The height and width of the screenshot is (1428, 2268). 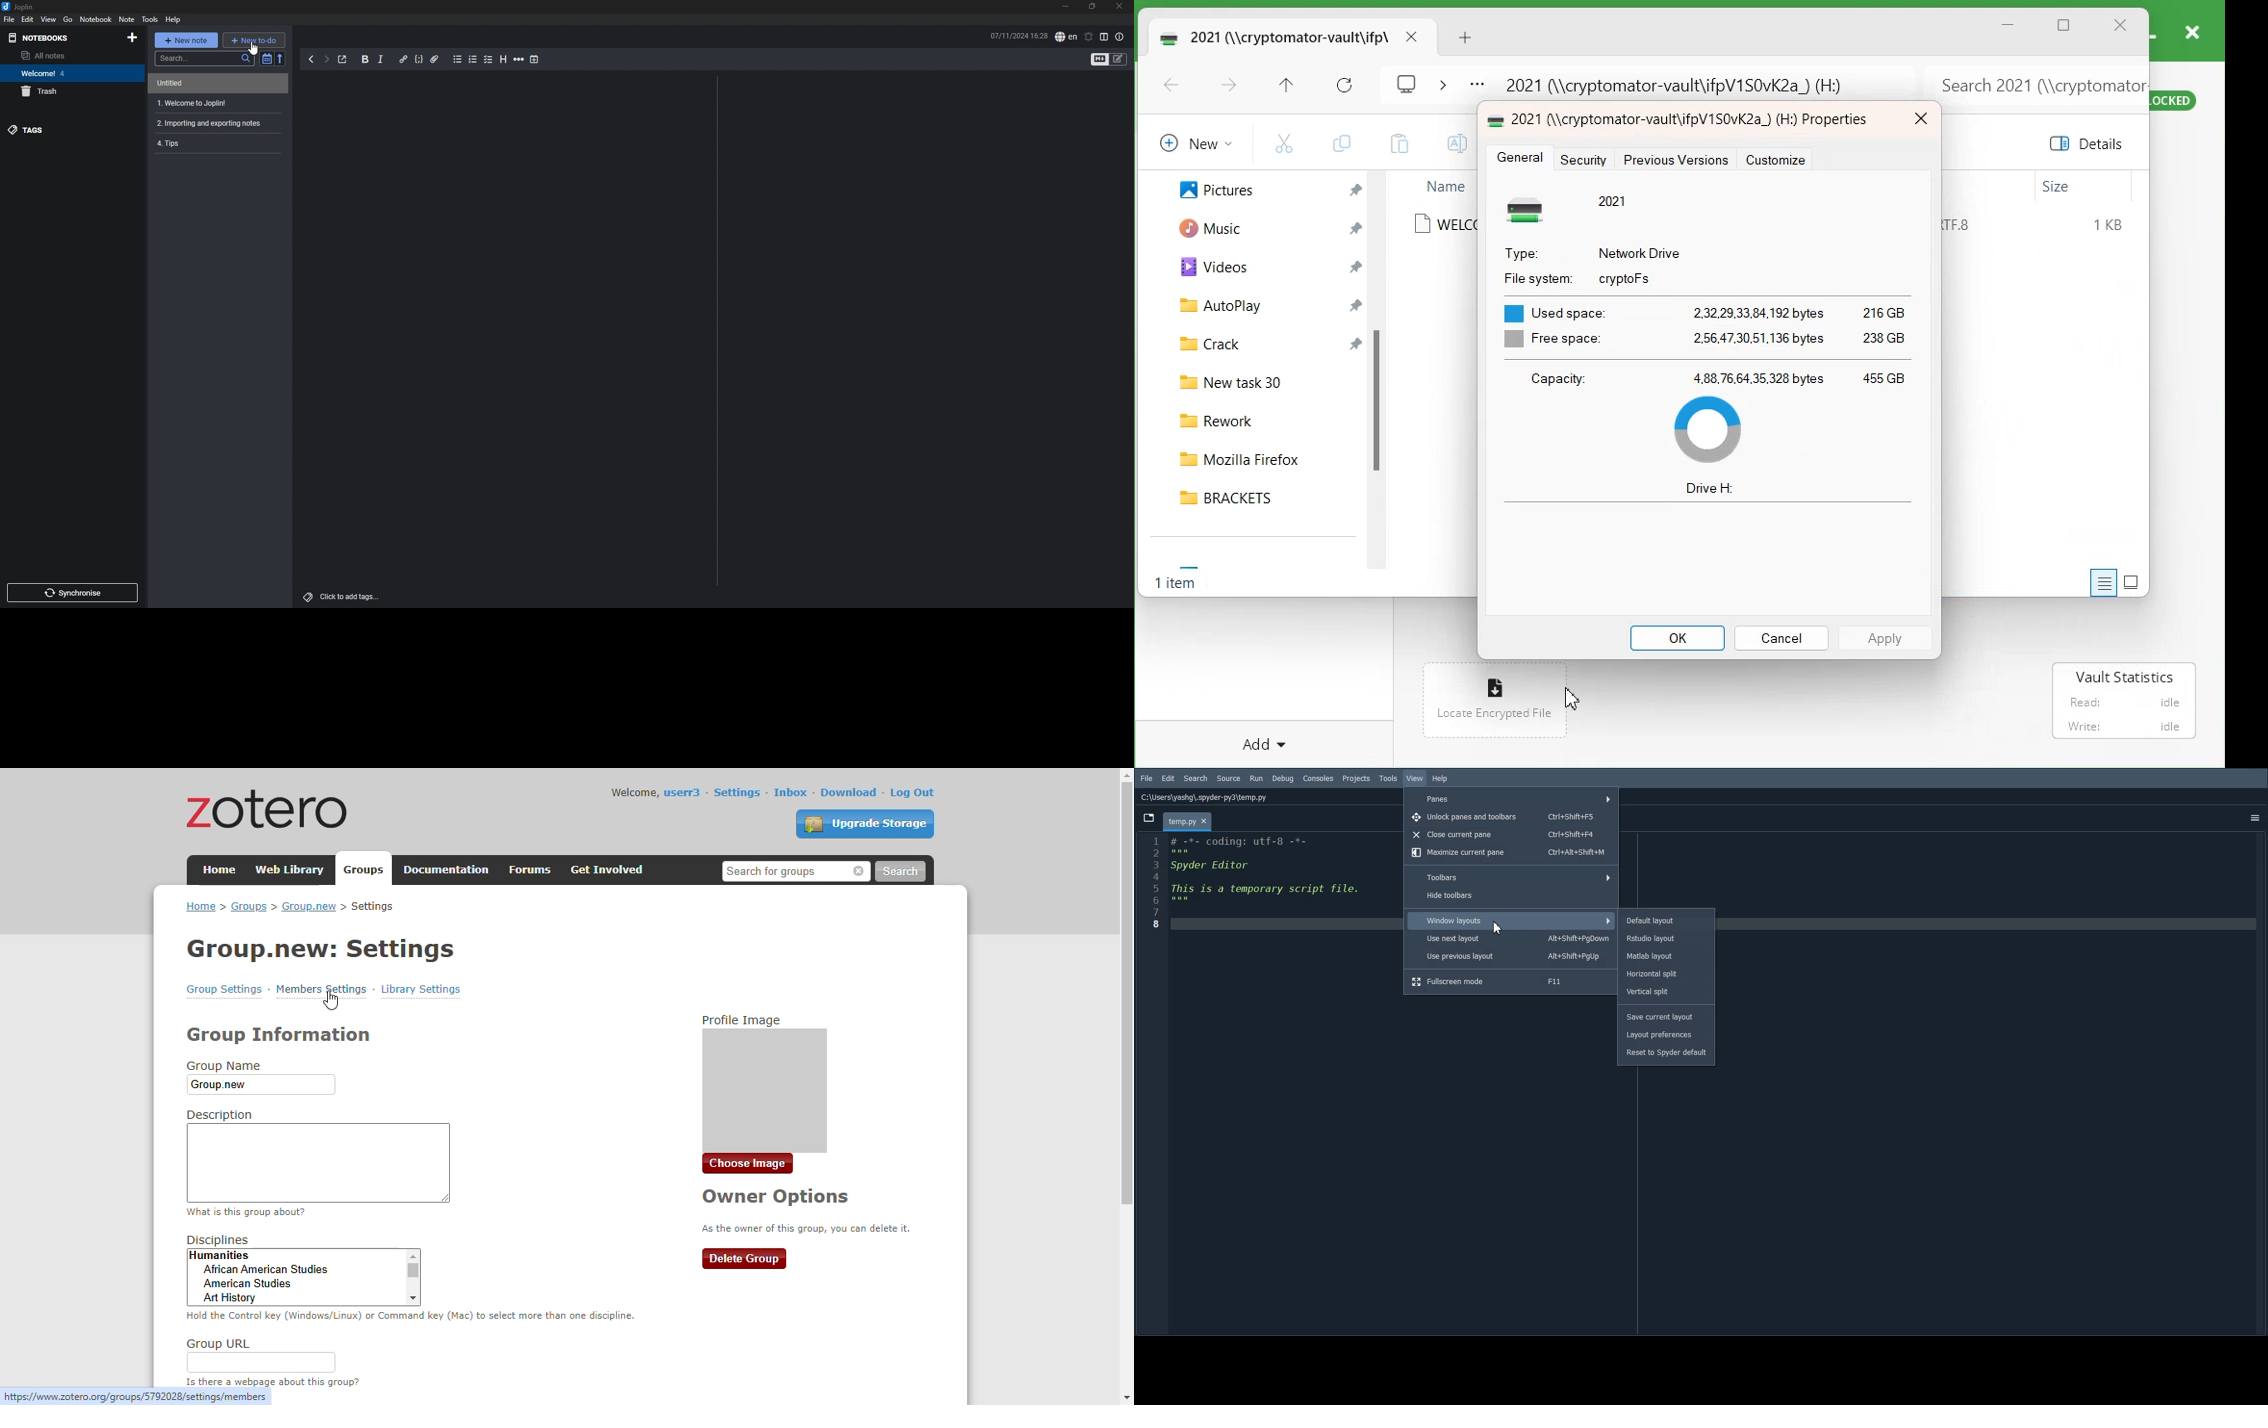 What do you see at coordinates (435, 60) in the screenshot?
I see `attachment` at bounding box center [435, 60].